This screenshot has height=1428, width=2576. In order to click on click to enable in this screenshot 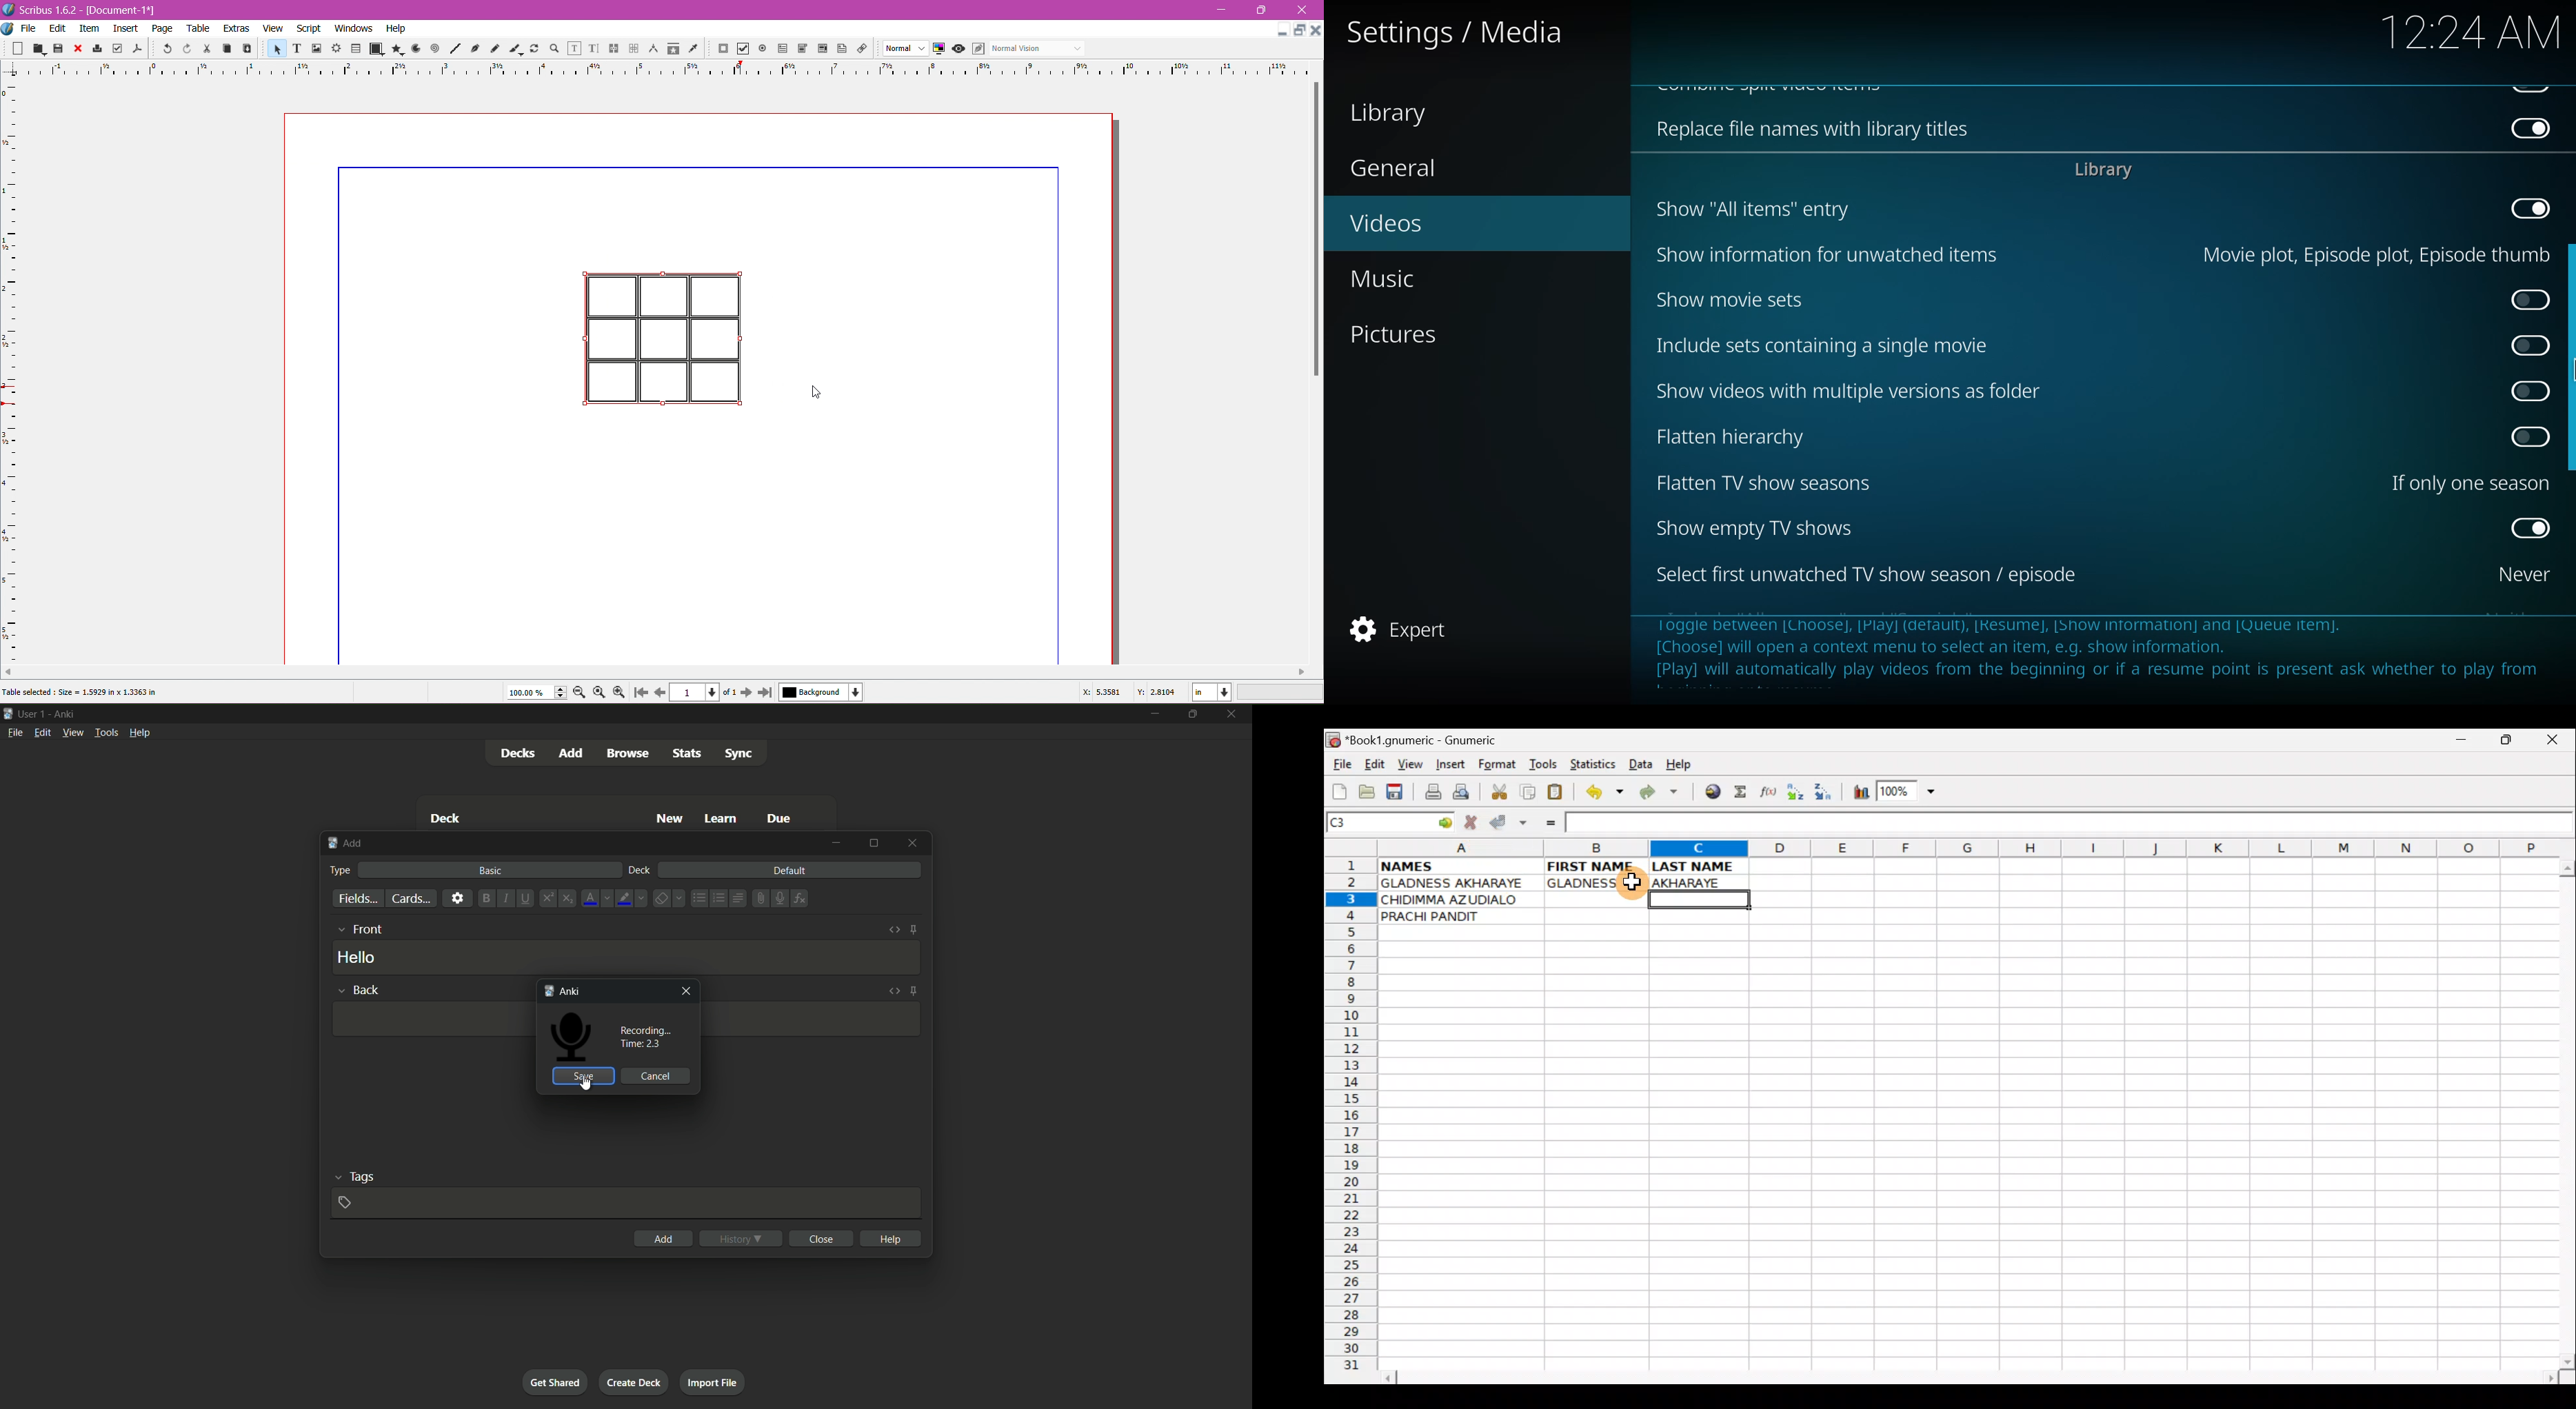, I will do `click(2526, 299)`.